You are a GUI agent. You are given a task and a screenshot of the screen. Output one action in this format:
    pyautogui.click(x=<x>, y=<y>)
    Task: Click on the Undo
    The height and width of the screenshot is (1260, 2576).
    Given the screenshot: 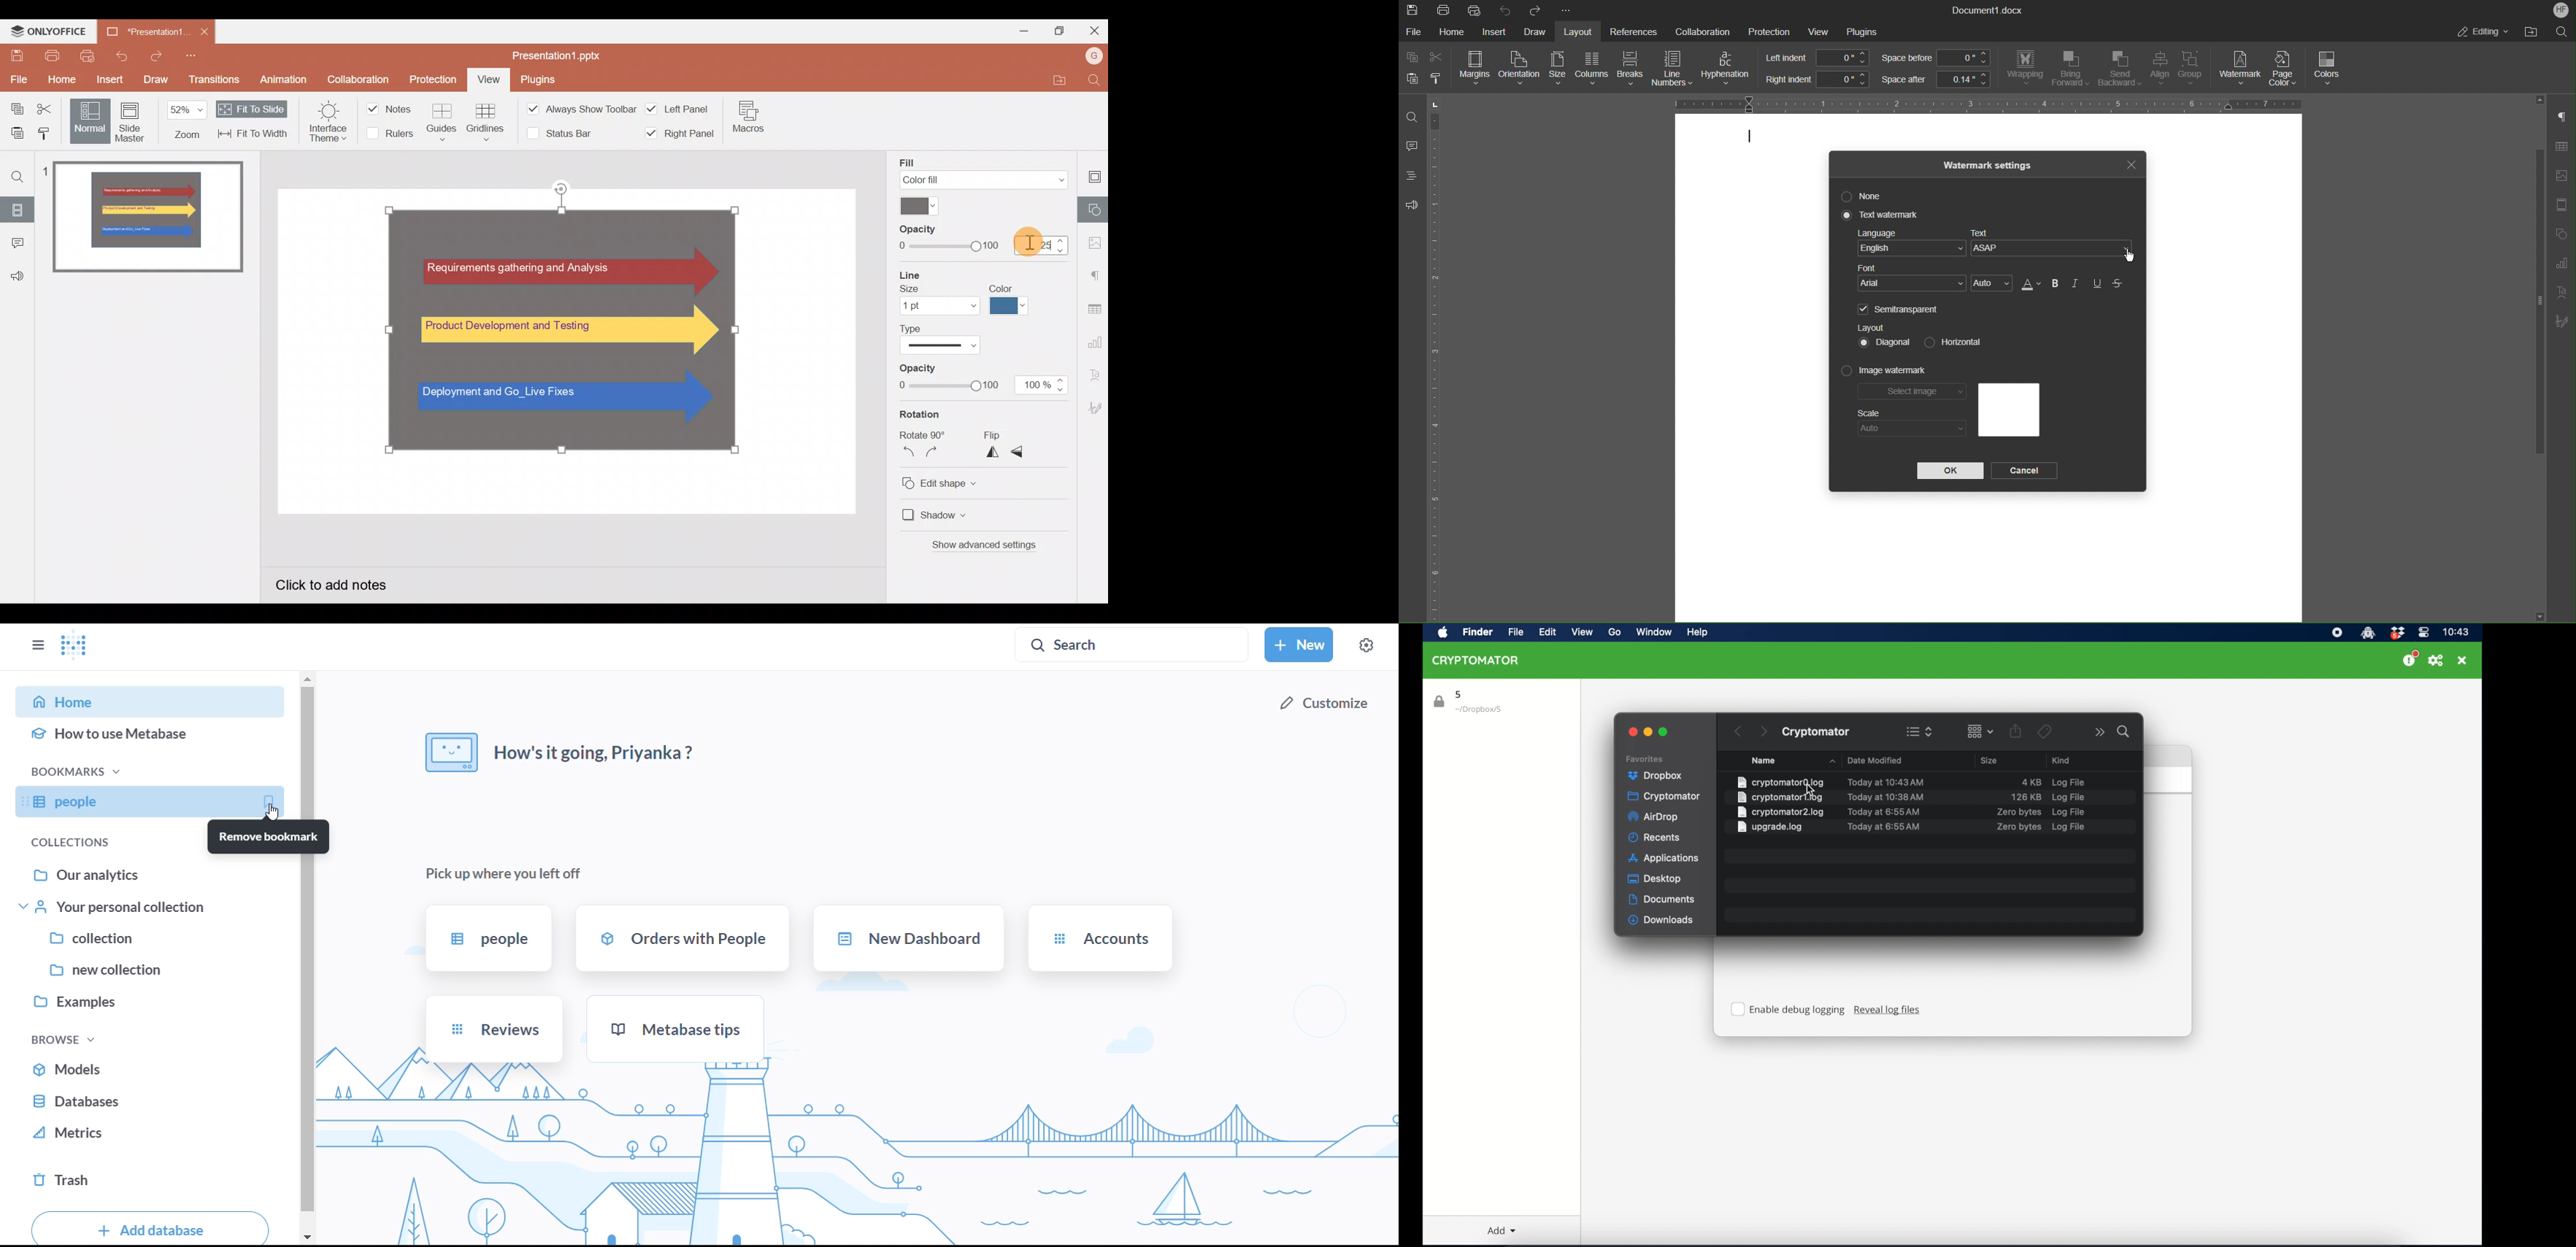 What is the action you would take?
    pyautogui.click(x=124, y=55)
    